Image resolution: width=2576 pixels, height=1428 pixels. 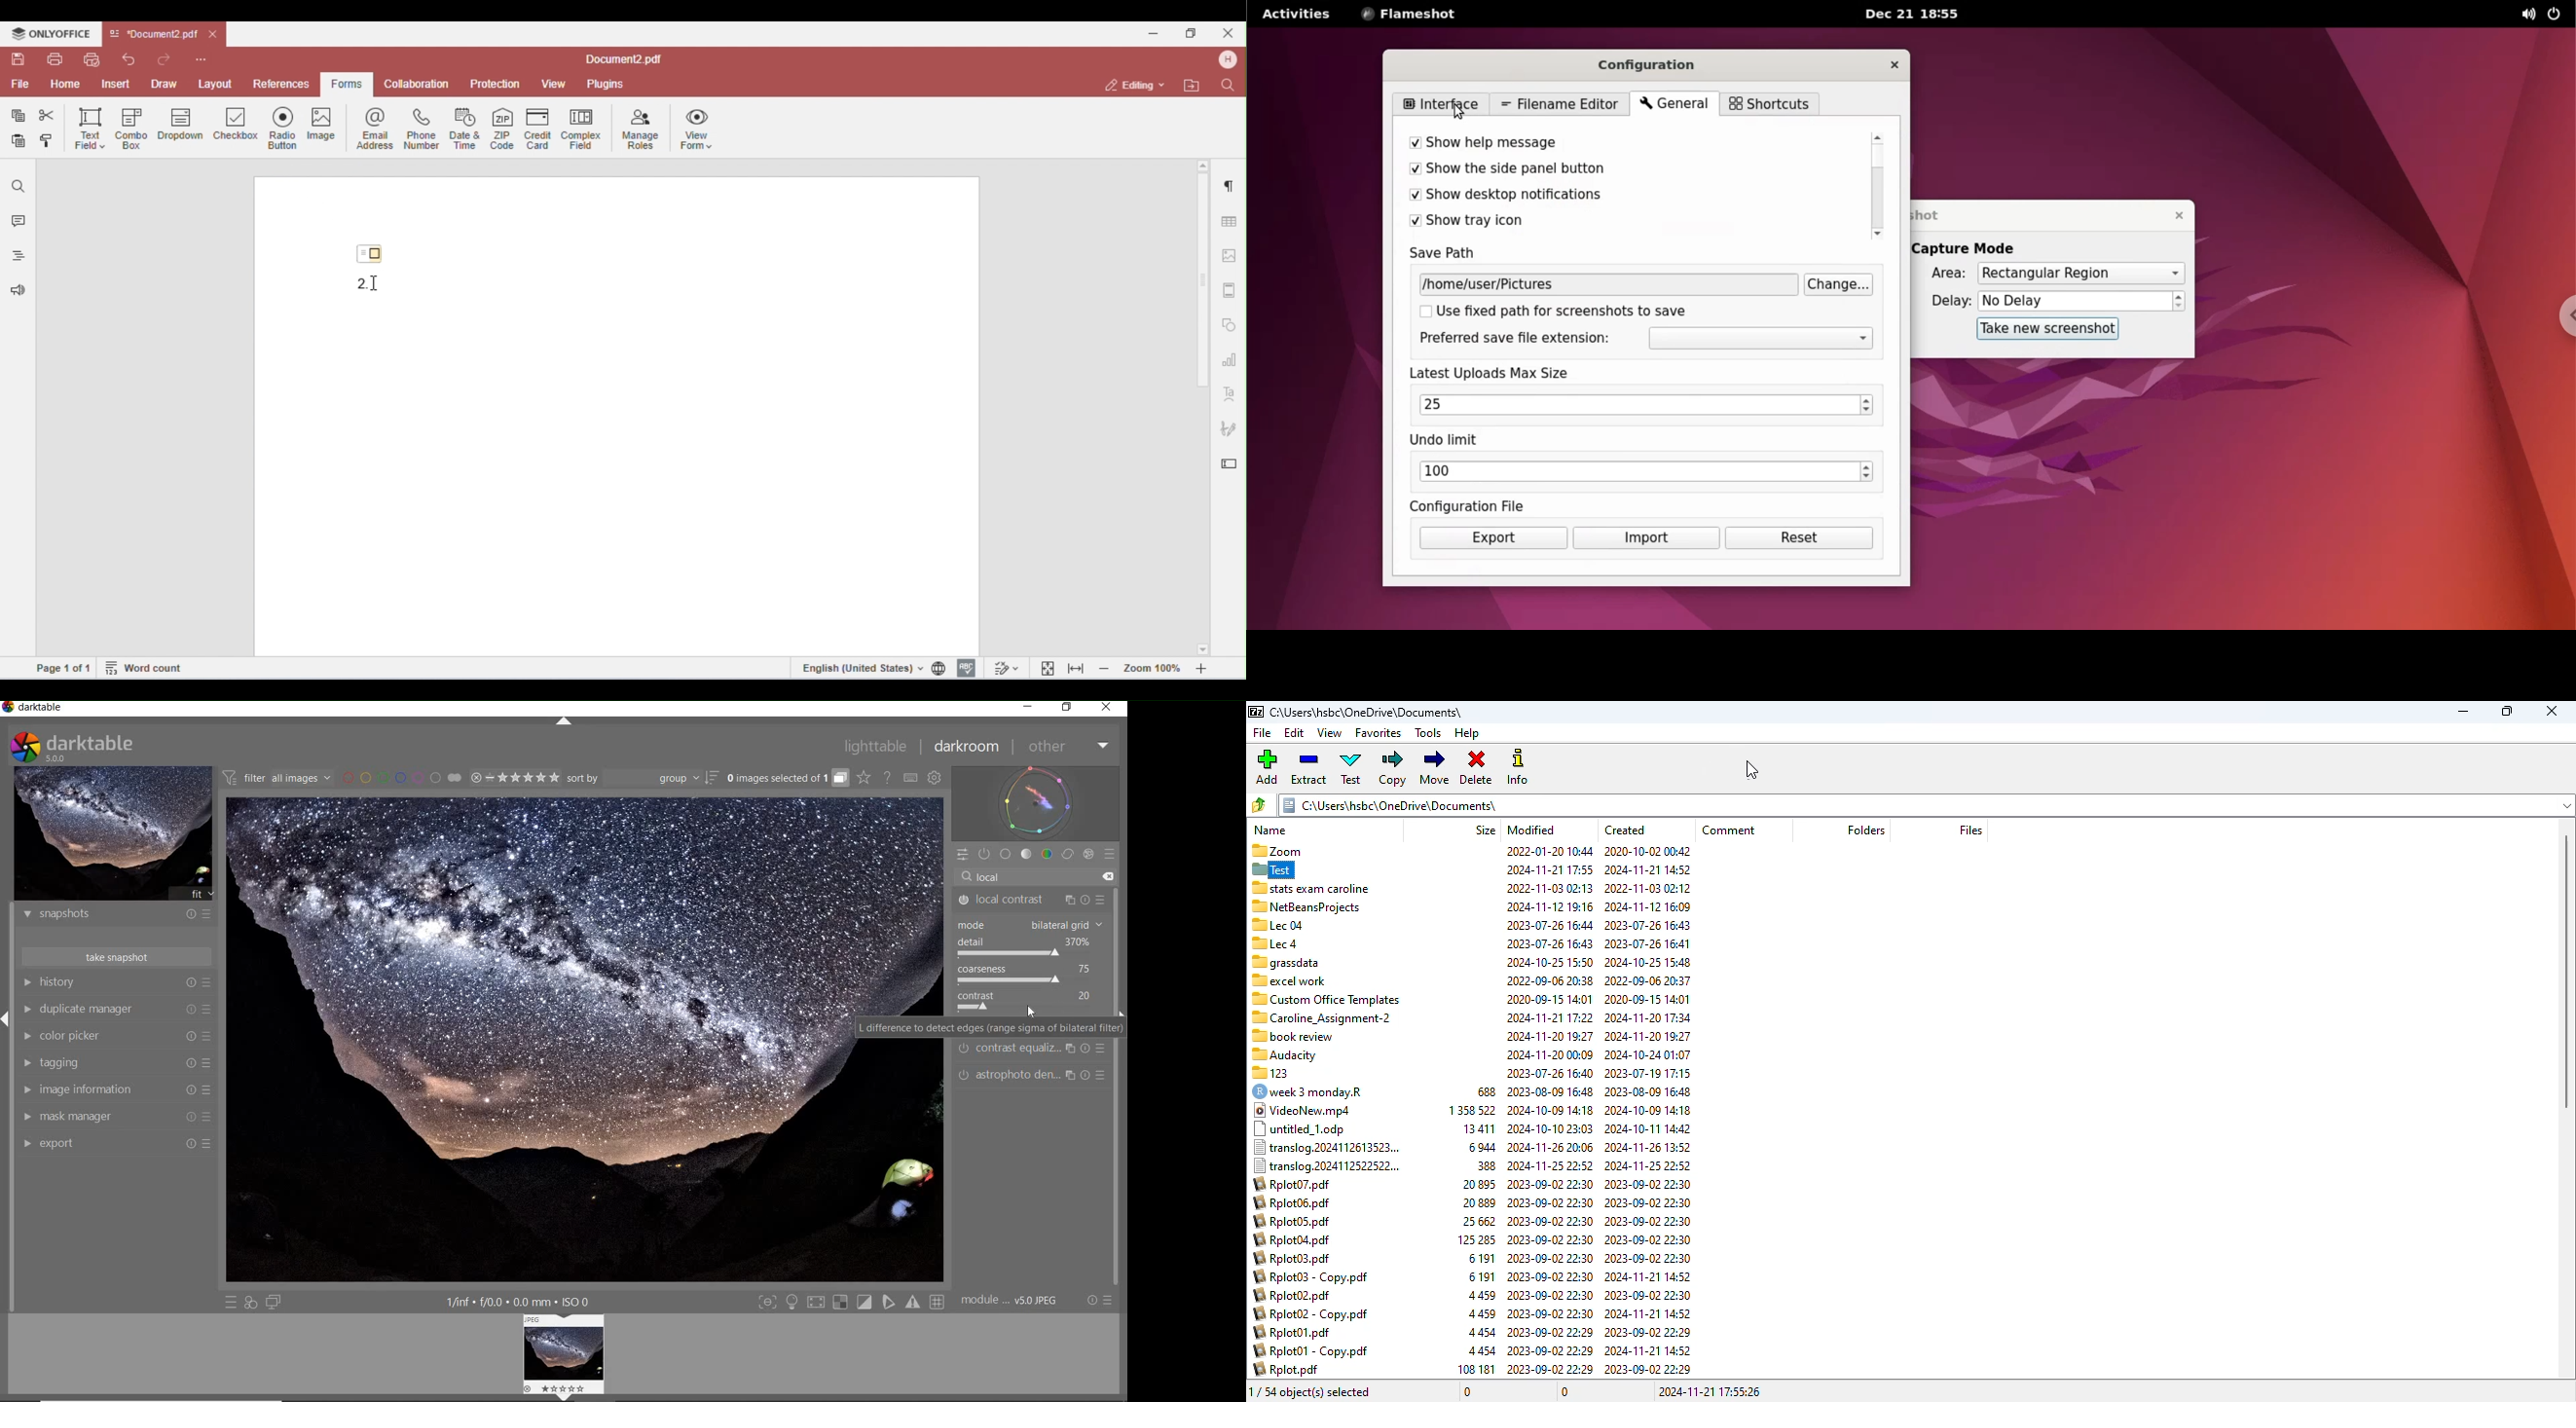 What do you see at coordinates (26, 1035) in the screenshot?
I see `COLOR PICKER` at bounding box center [26, 1035].